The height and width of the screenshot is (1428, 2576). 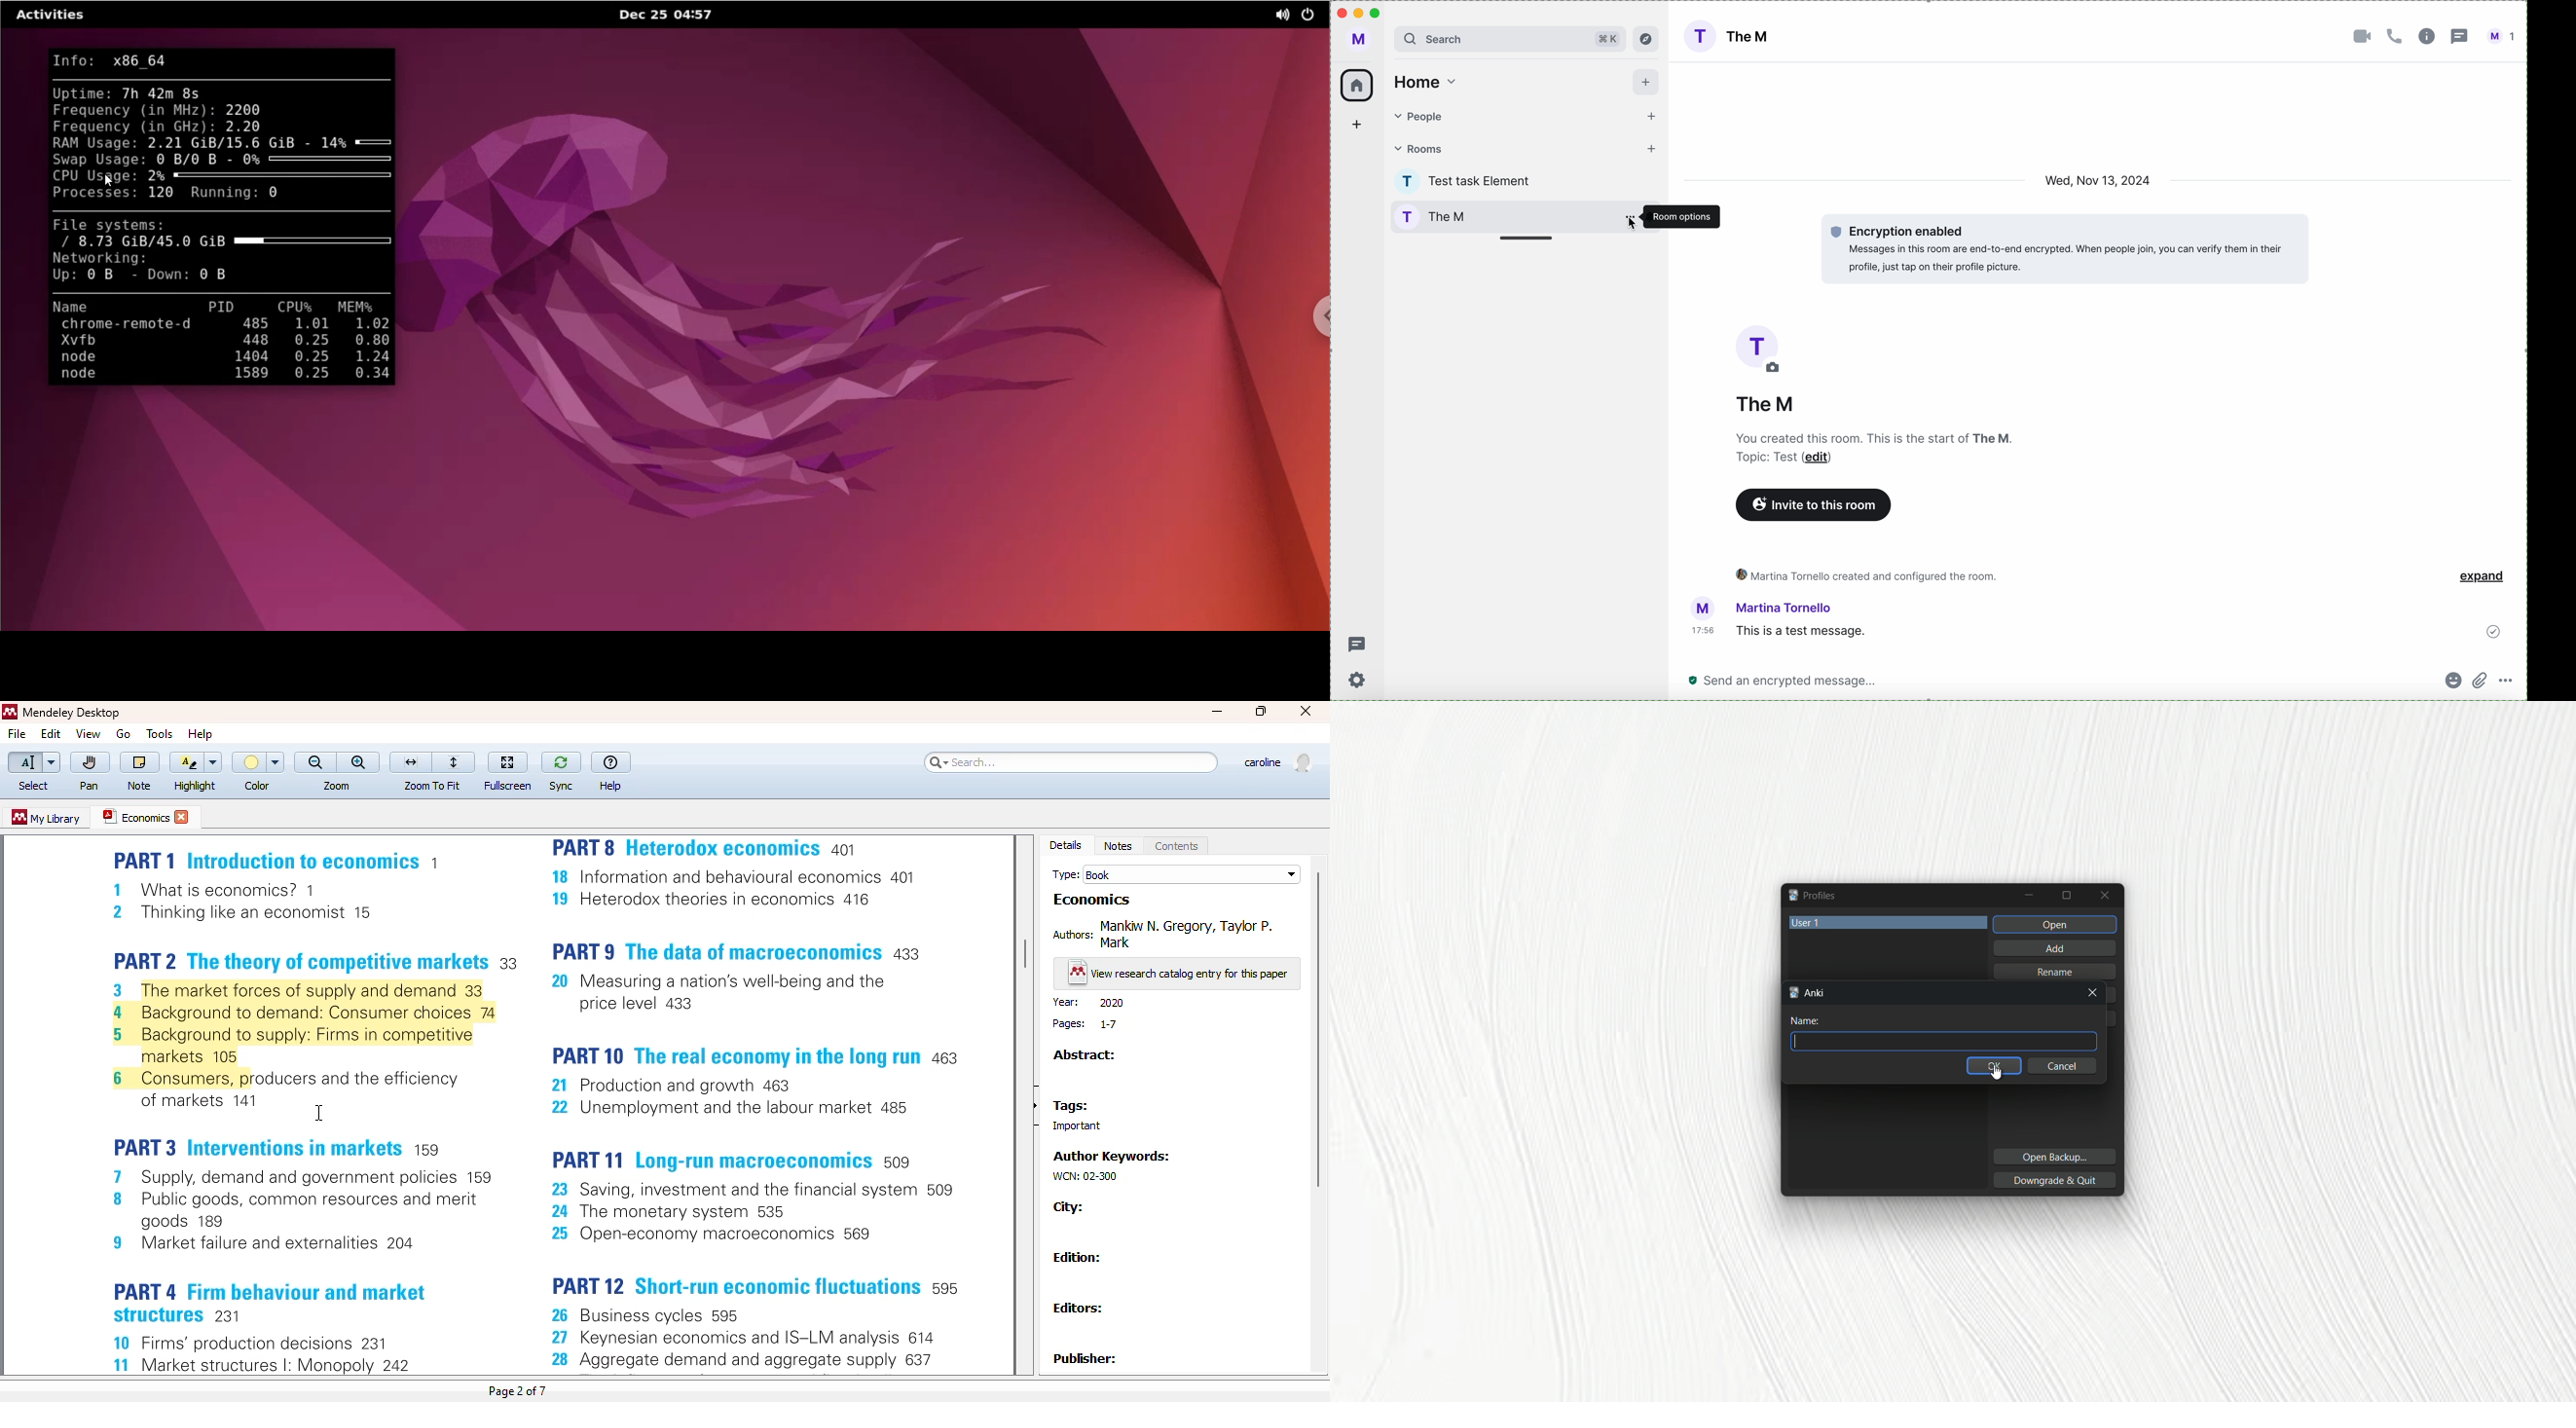 What do you see at coordinates (290, 1236) in the screenshot?
I see `pdf text` at bounding box center [290, 1236].